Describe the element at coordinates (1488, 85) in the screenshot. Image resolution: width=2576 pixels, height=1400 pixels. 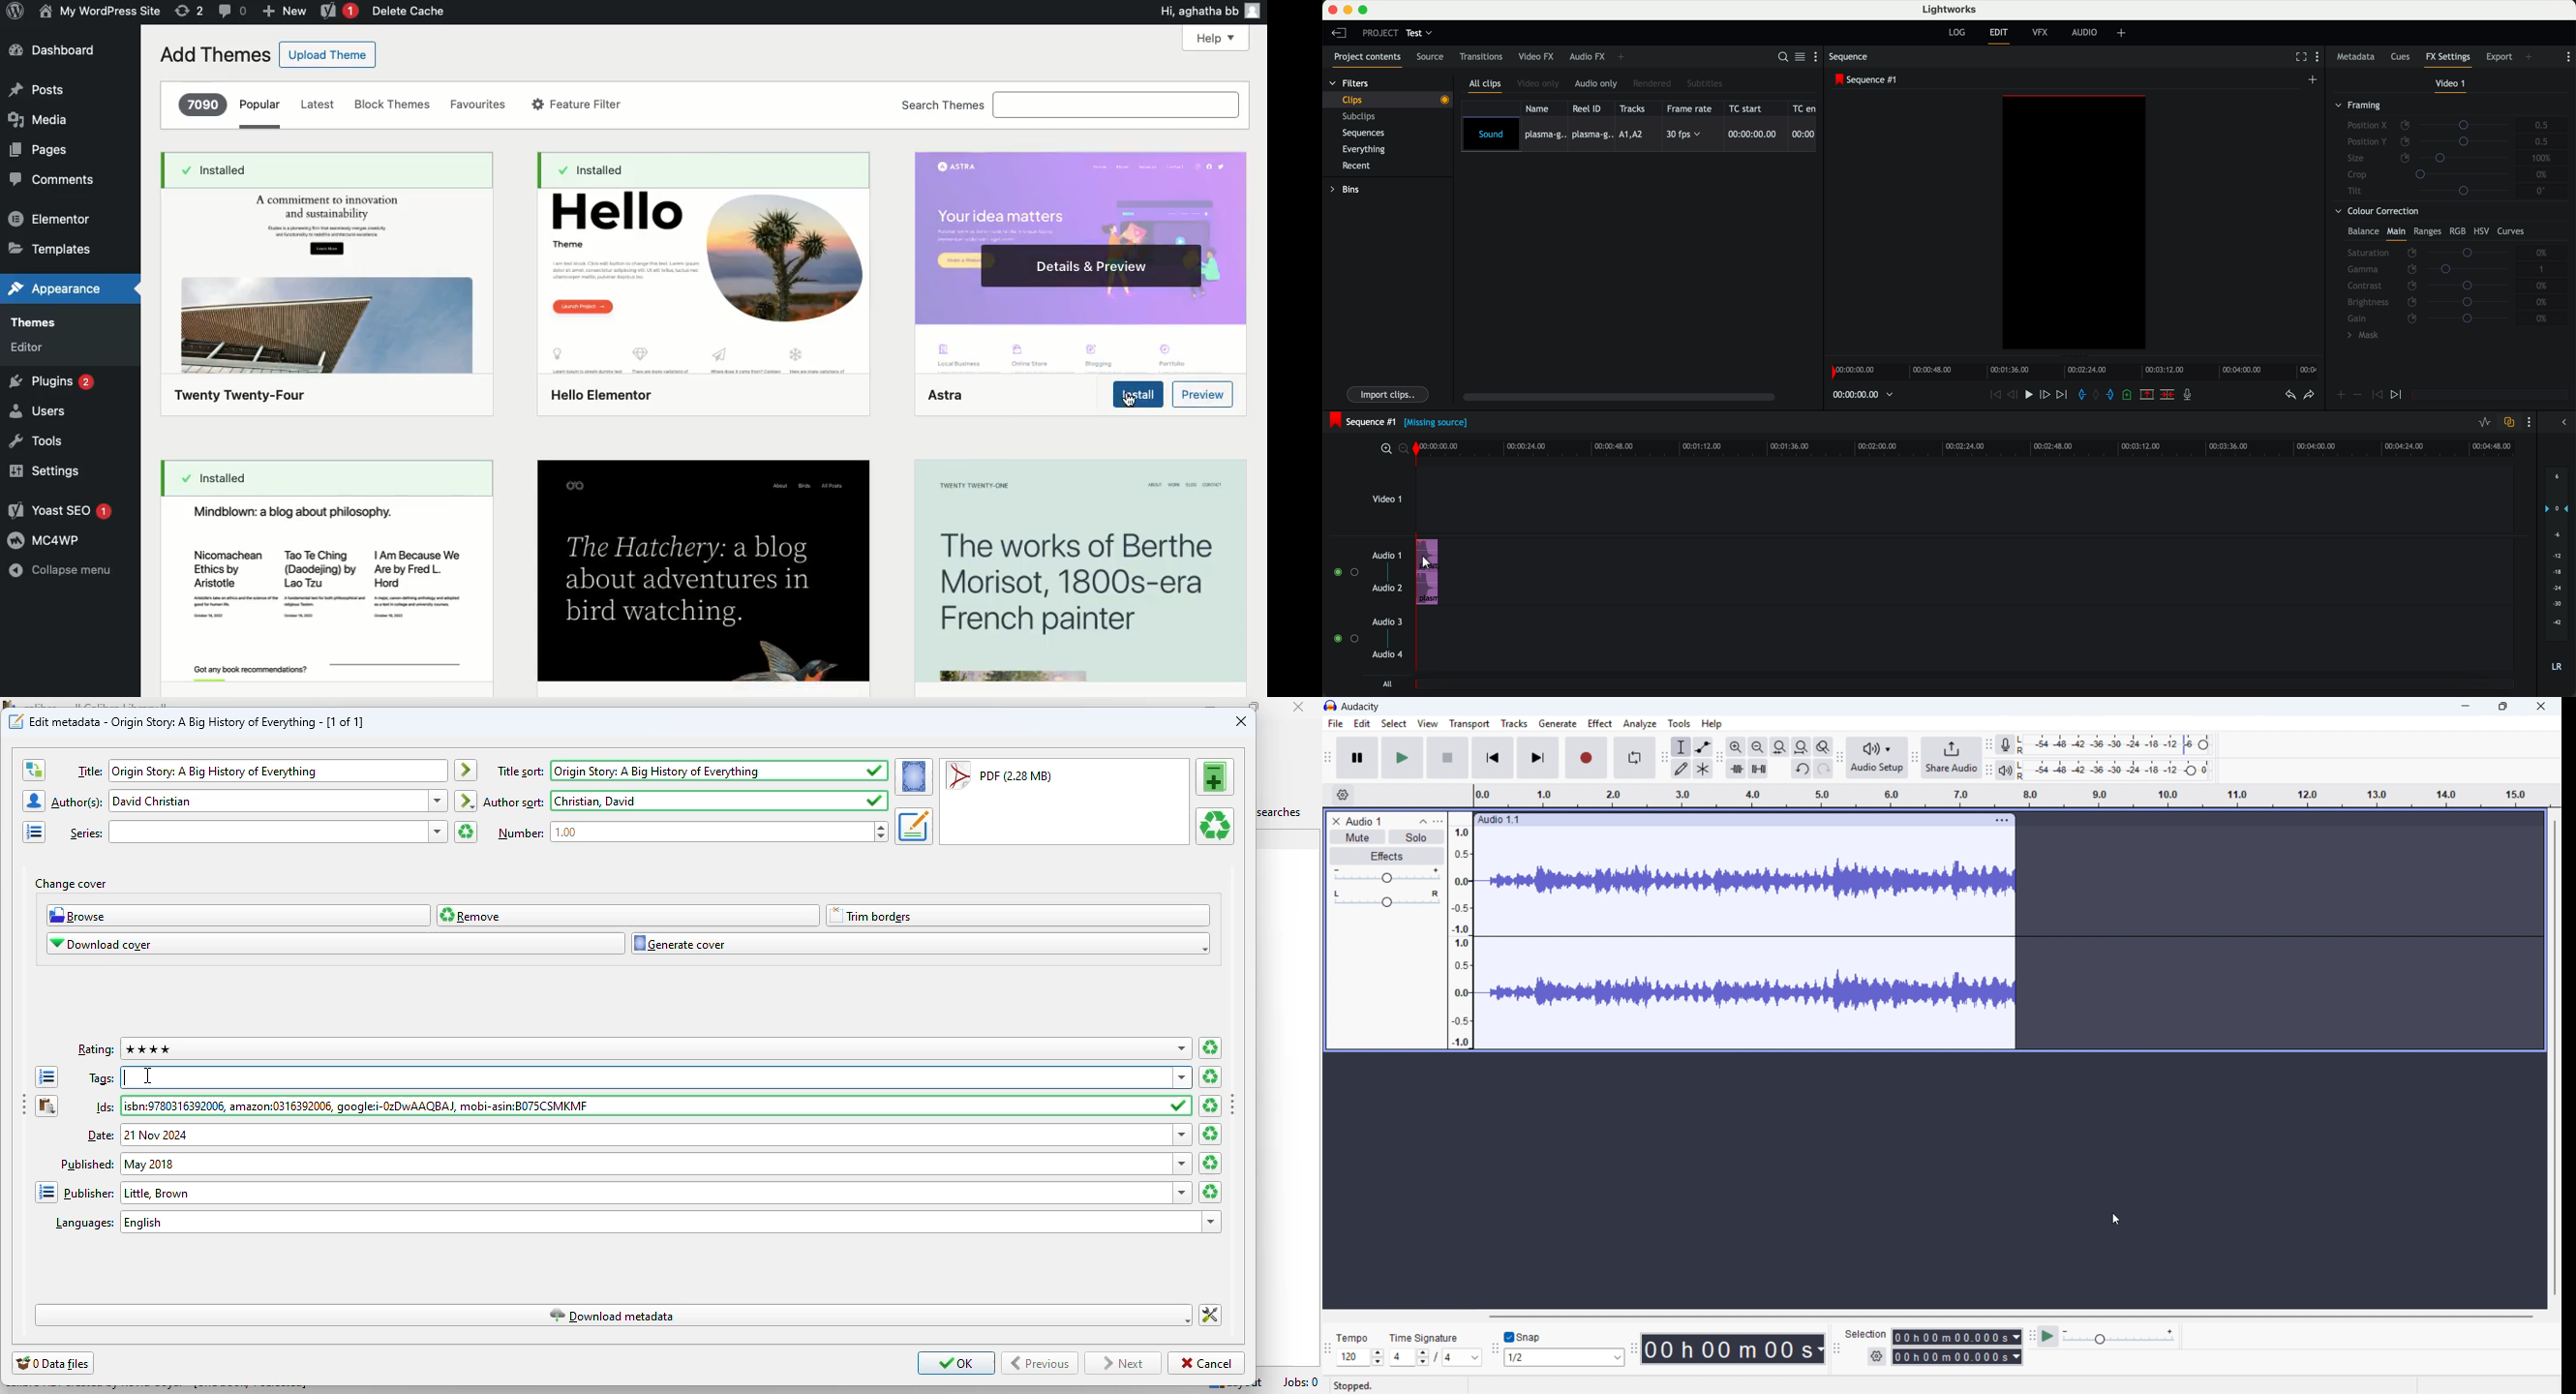
I see `all clips` at that location.